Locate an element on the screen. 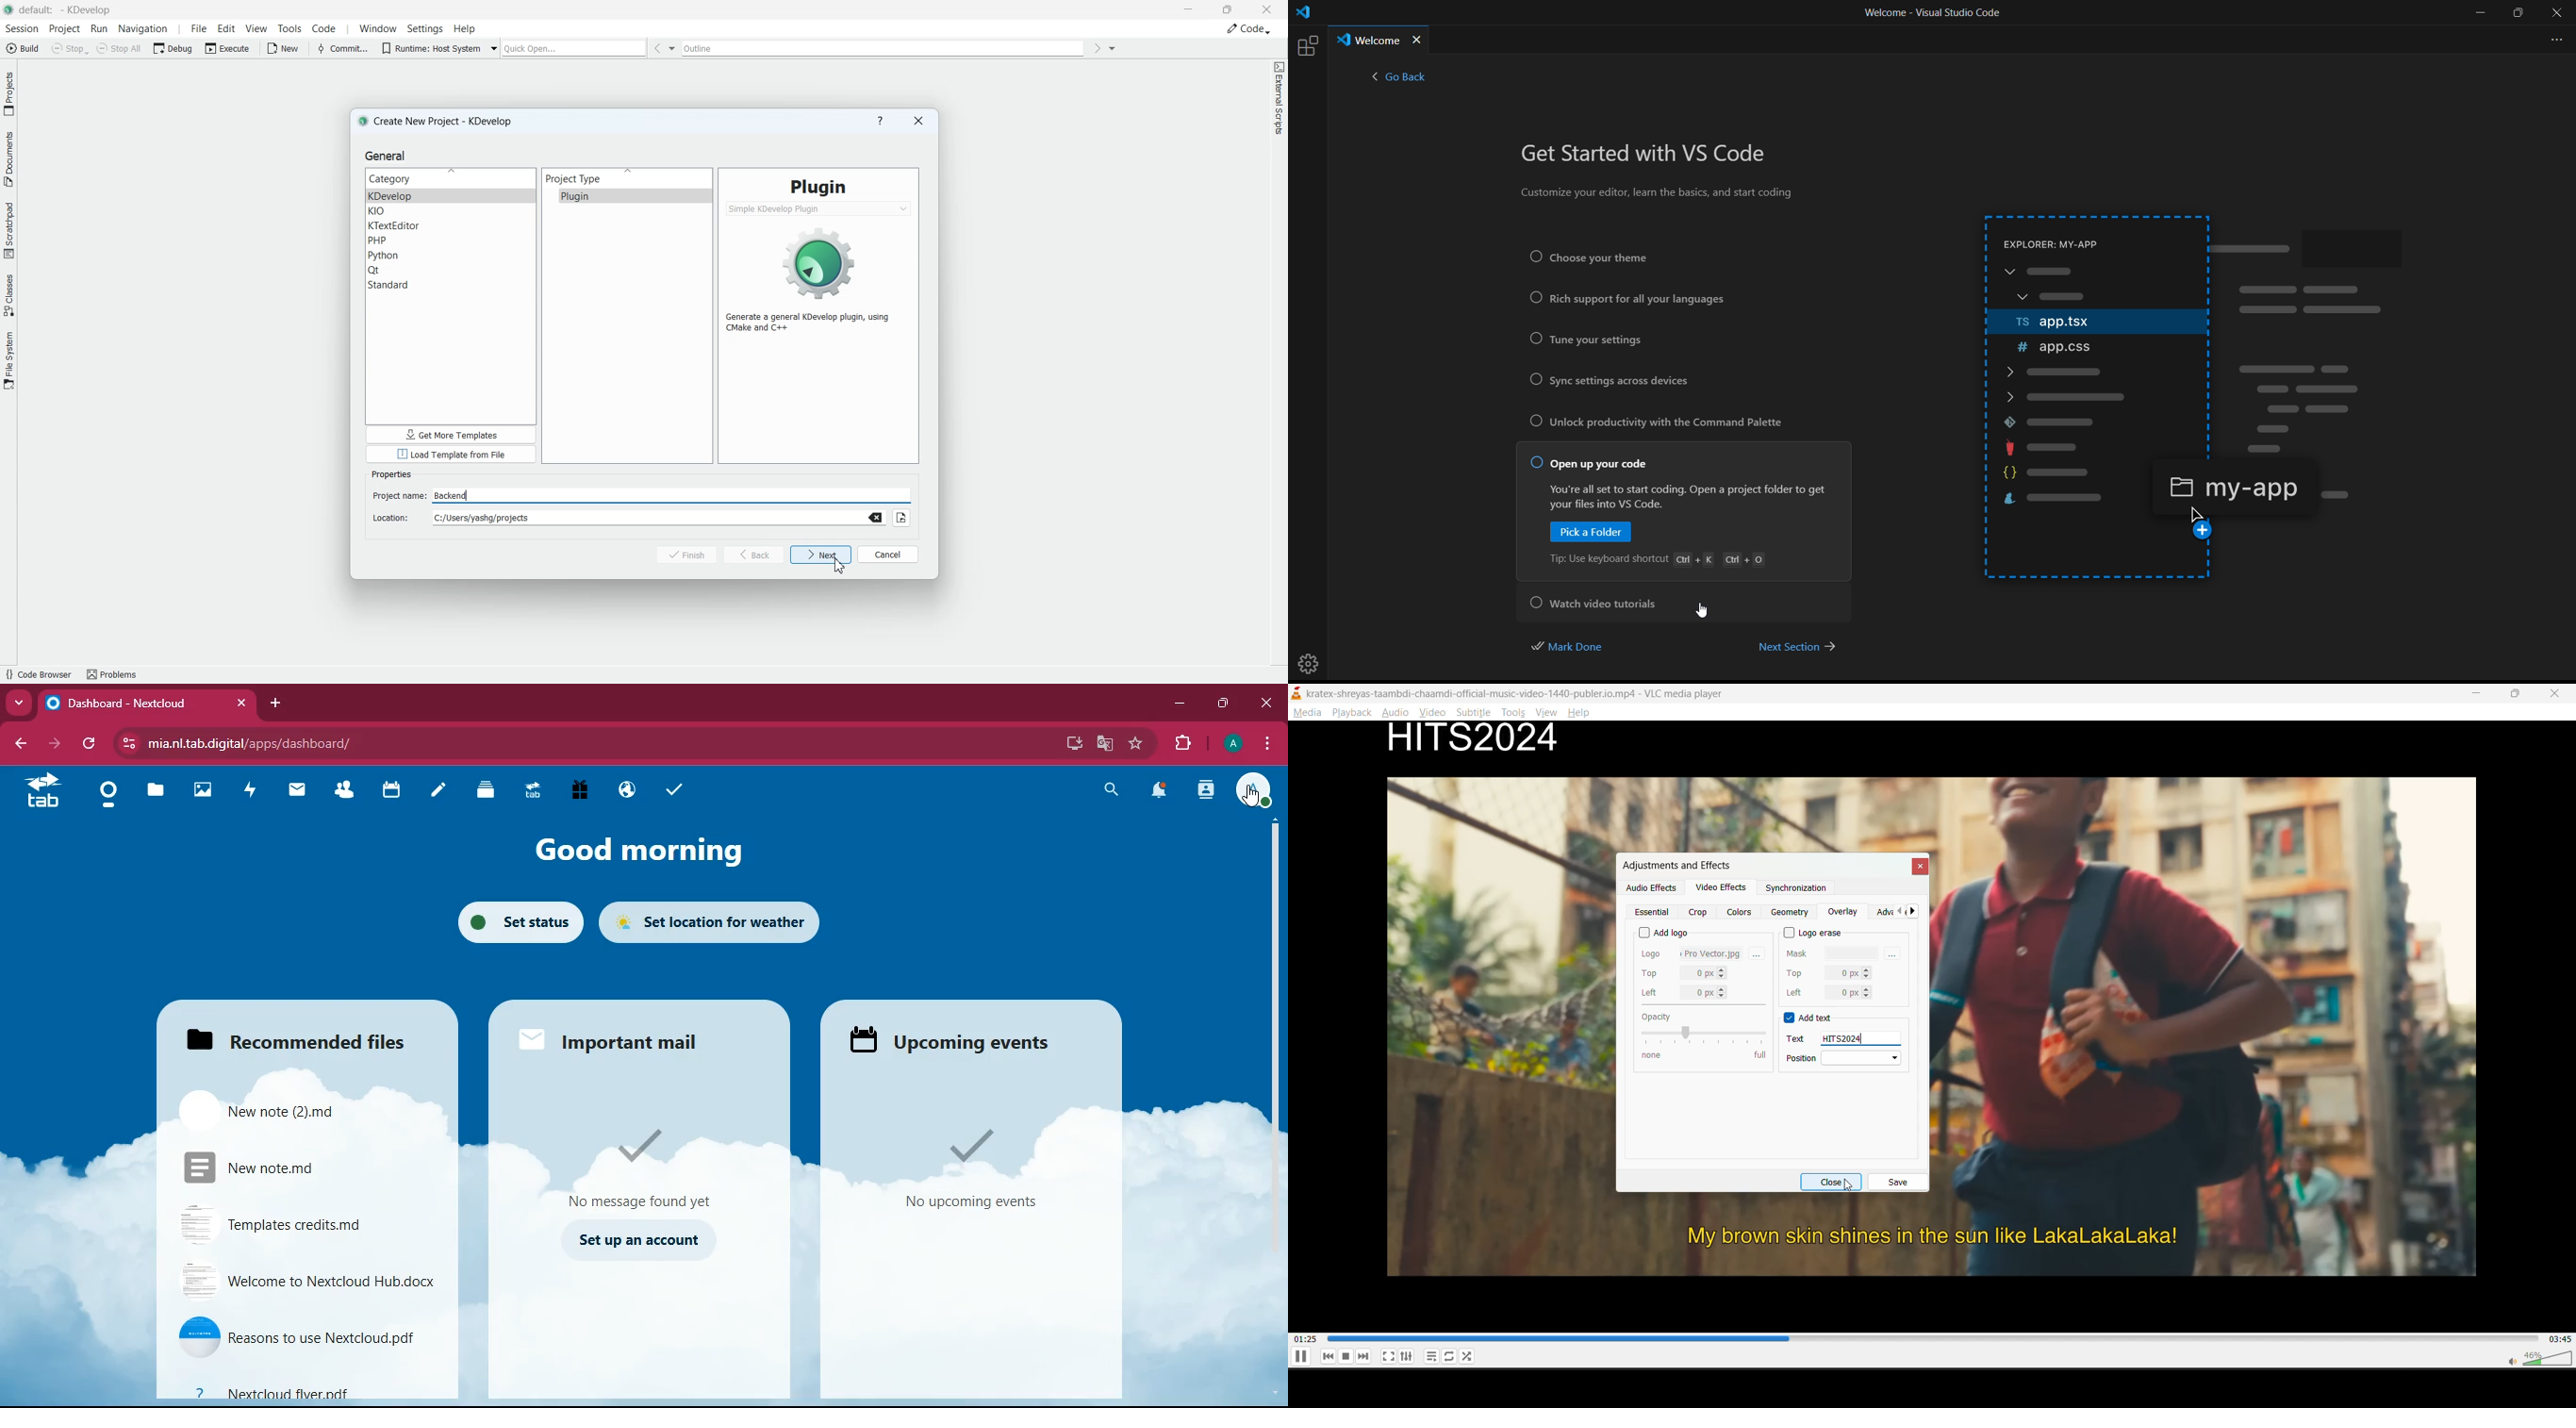  scroll bar is located at coordinates (1274, 1109).